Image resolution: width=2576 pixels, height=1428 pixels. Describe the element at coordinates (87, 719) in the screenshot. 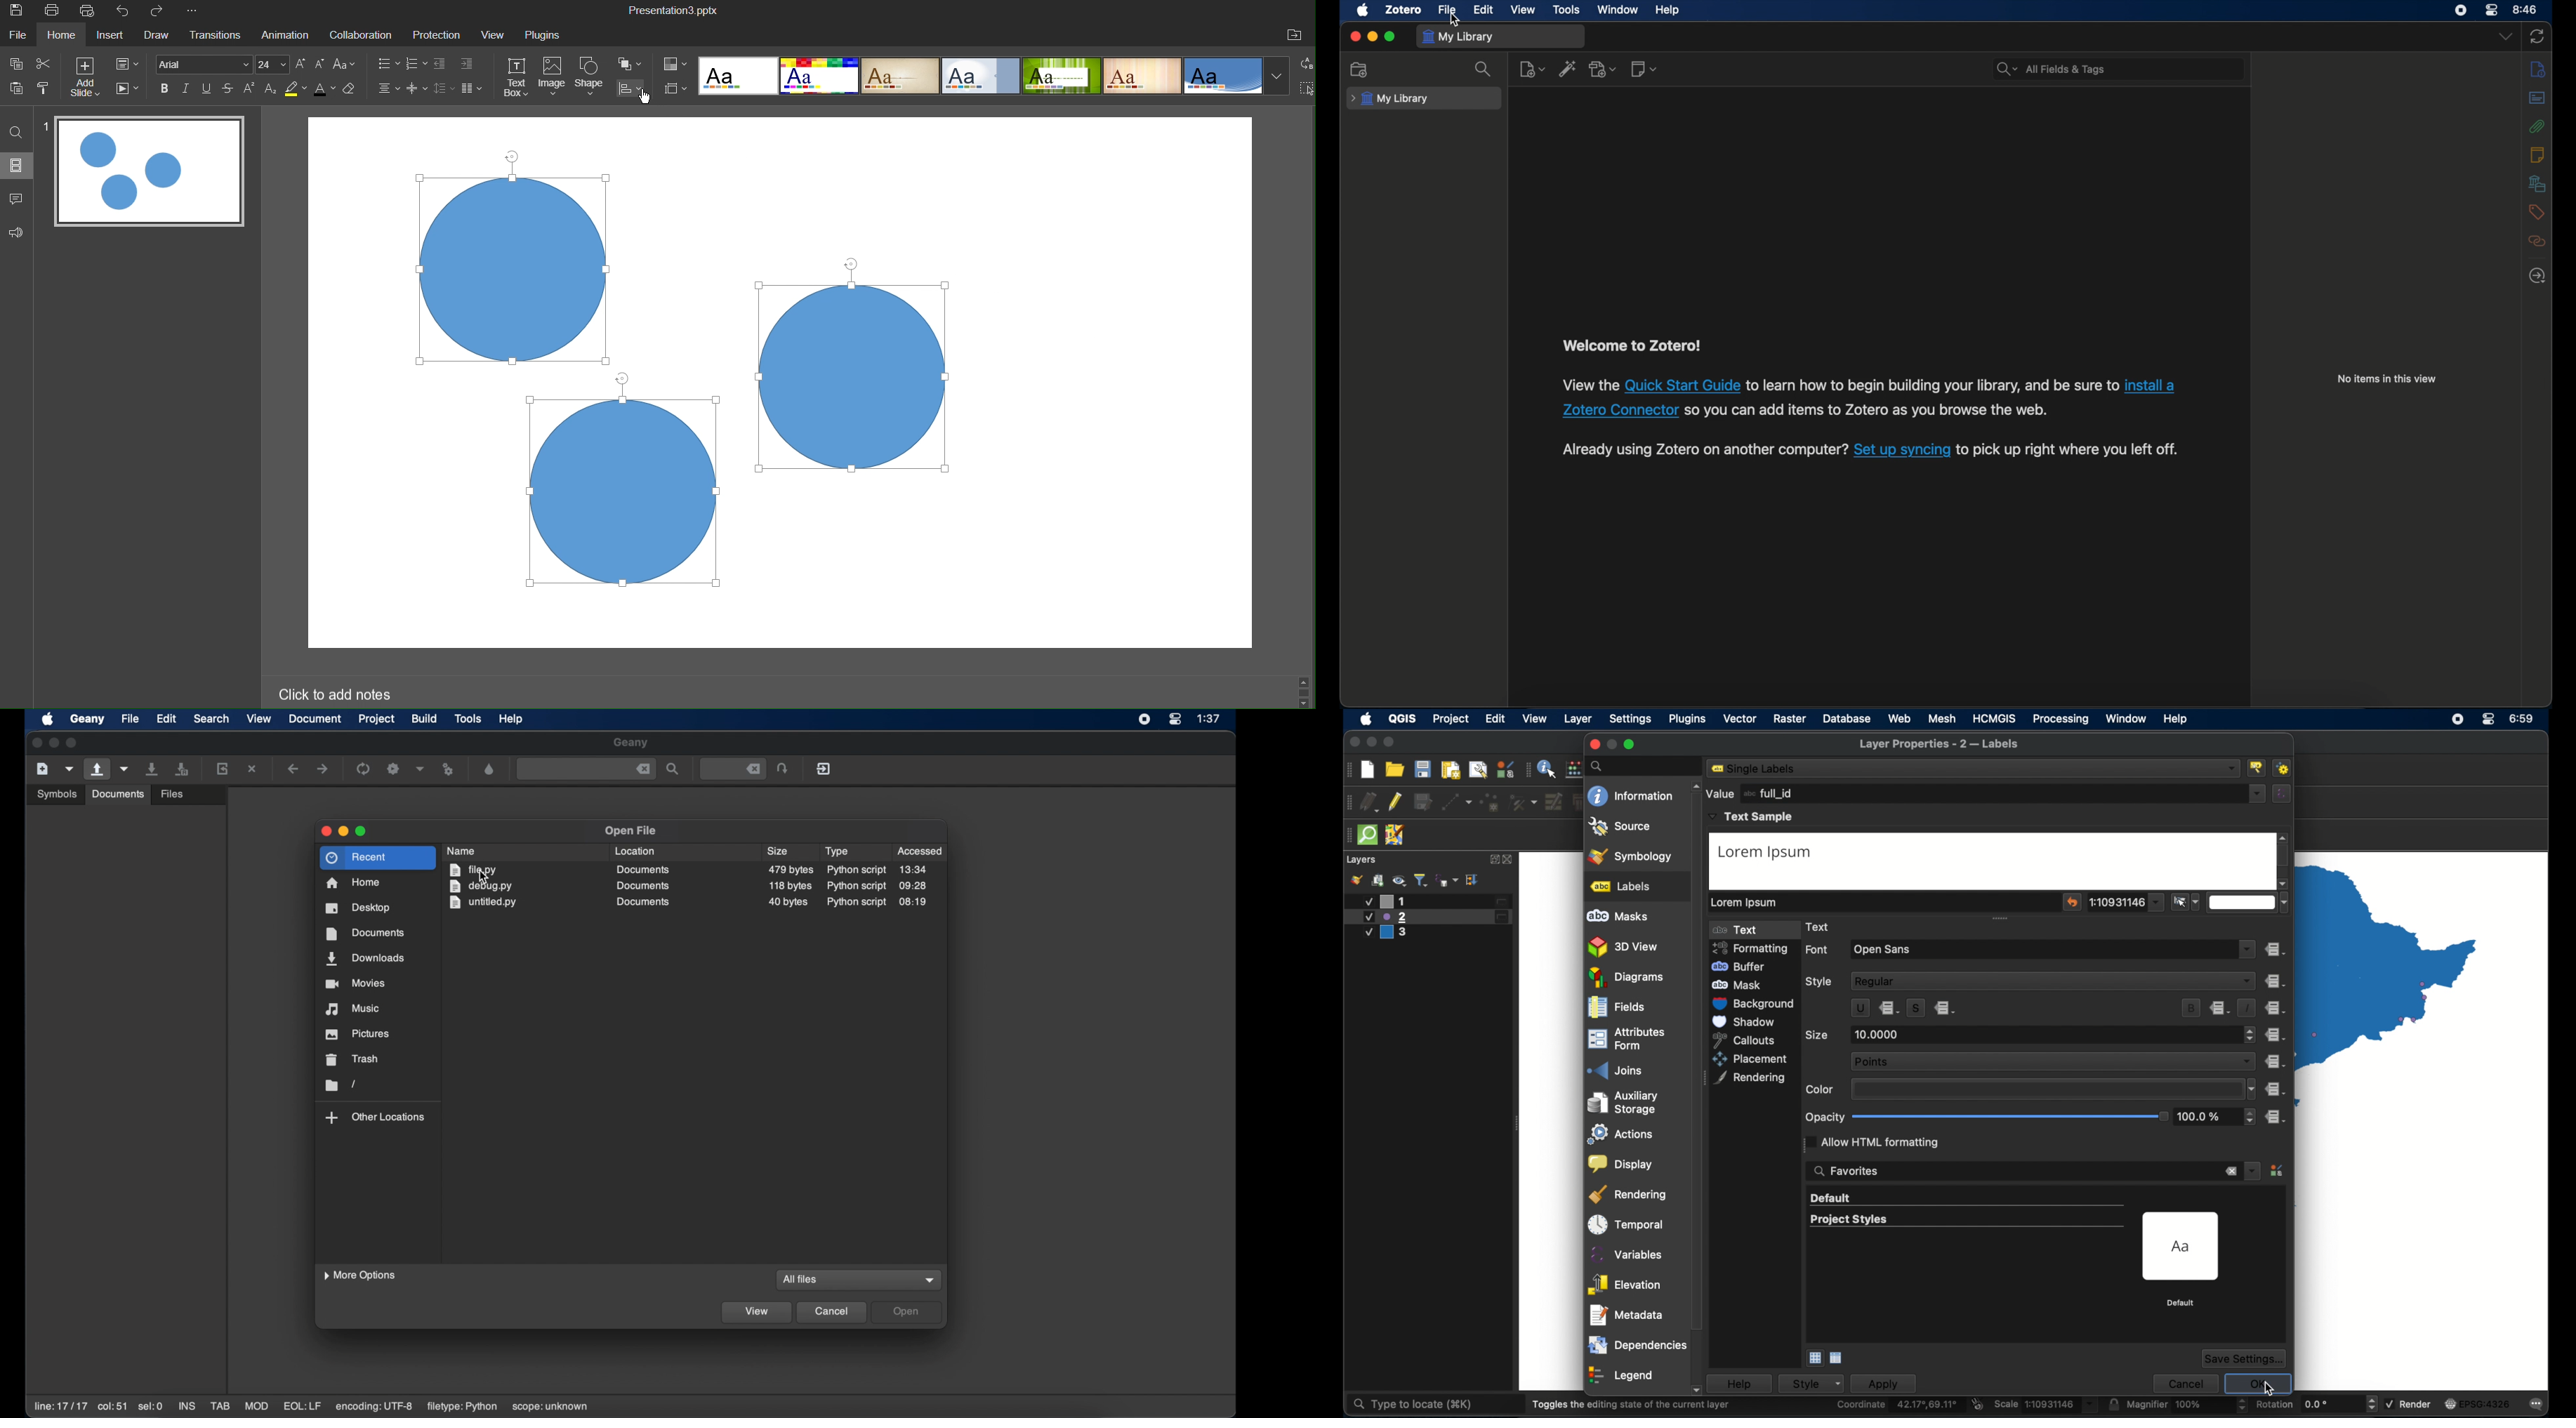

I see `geany` at that location.